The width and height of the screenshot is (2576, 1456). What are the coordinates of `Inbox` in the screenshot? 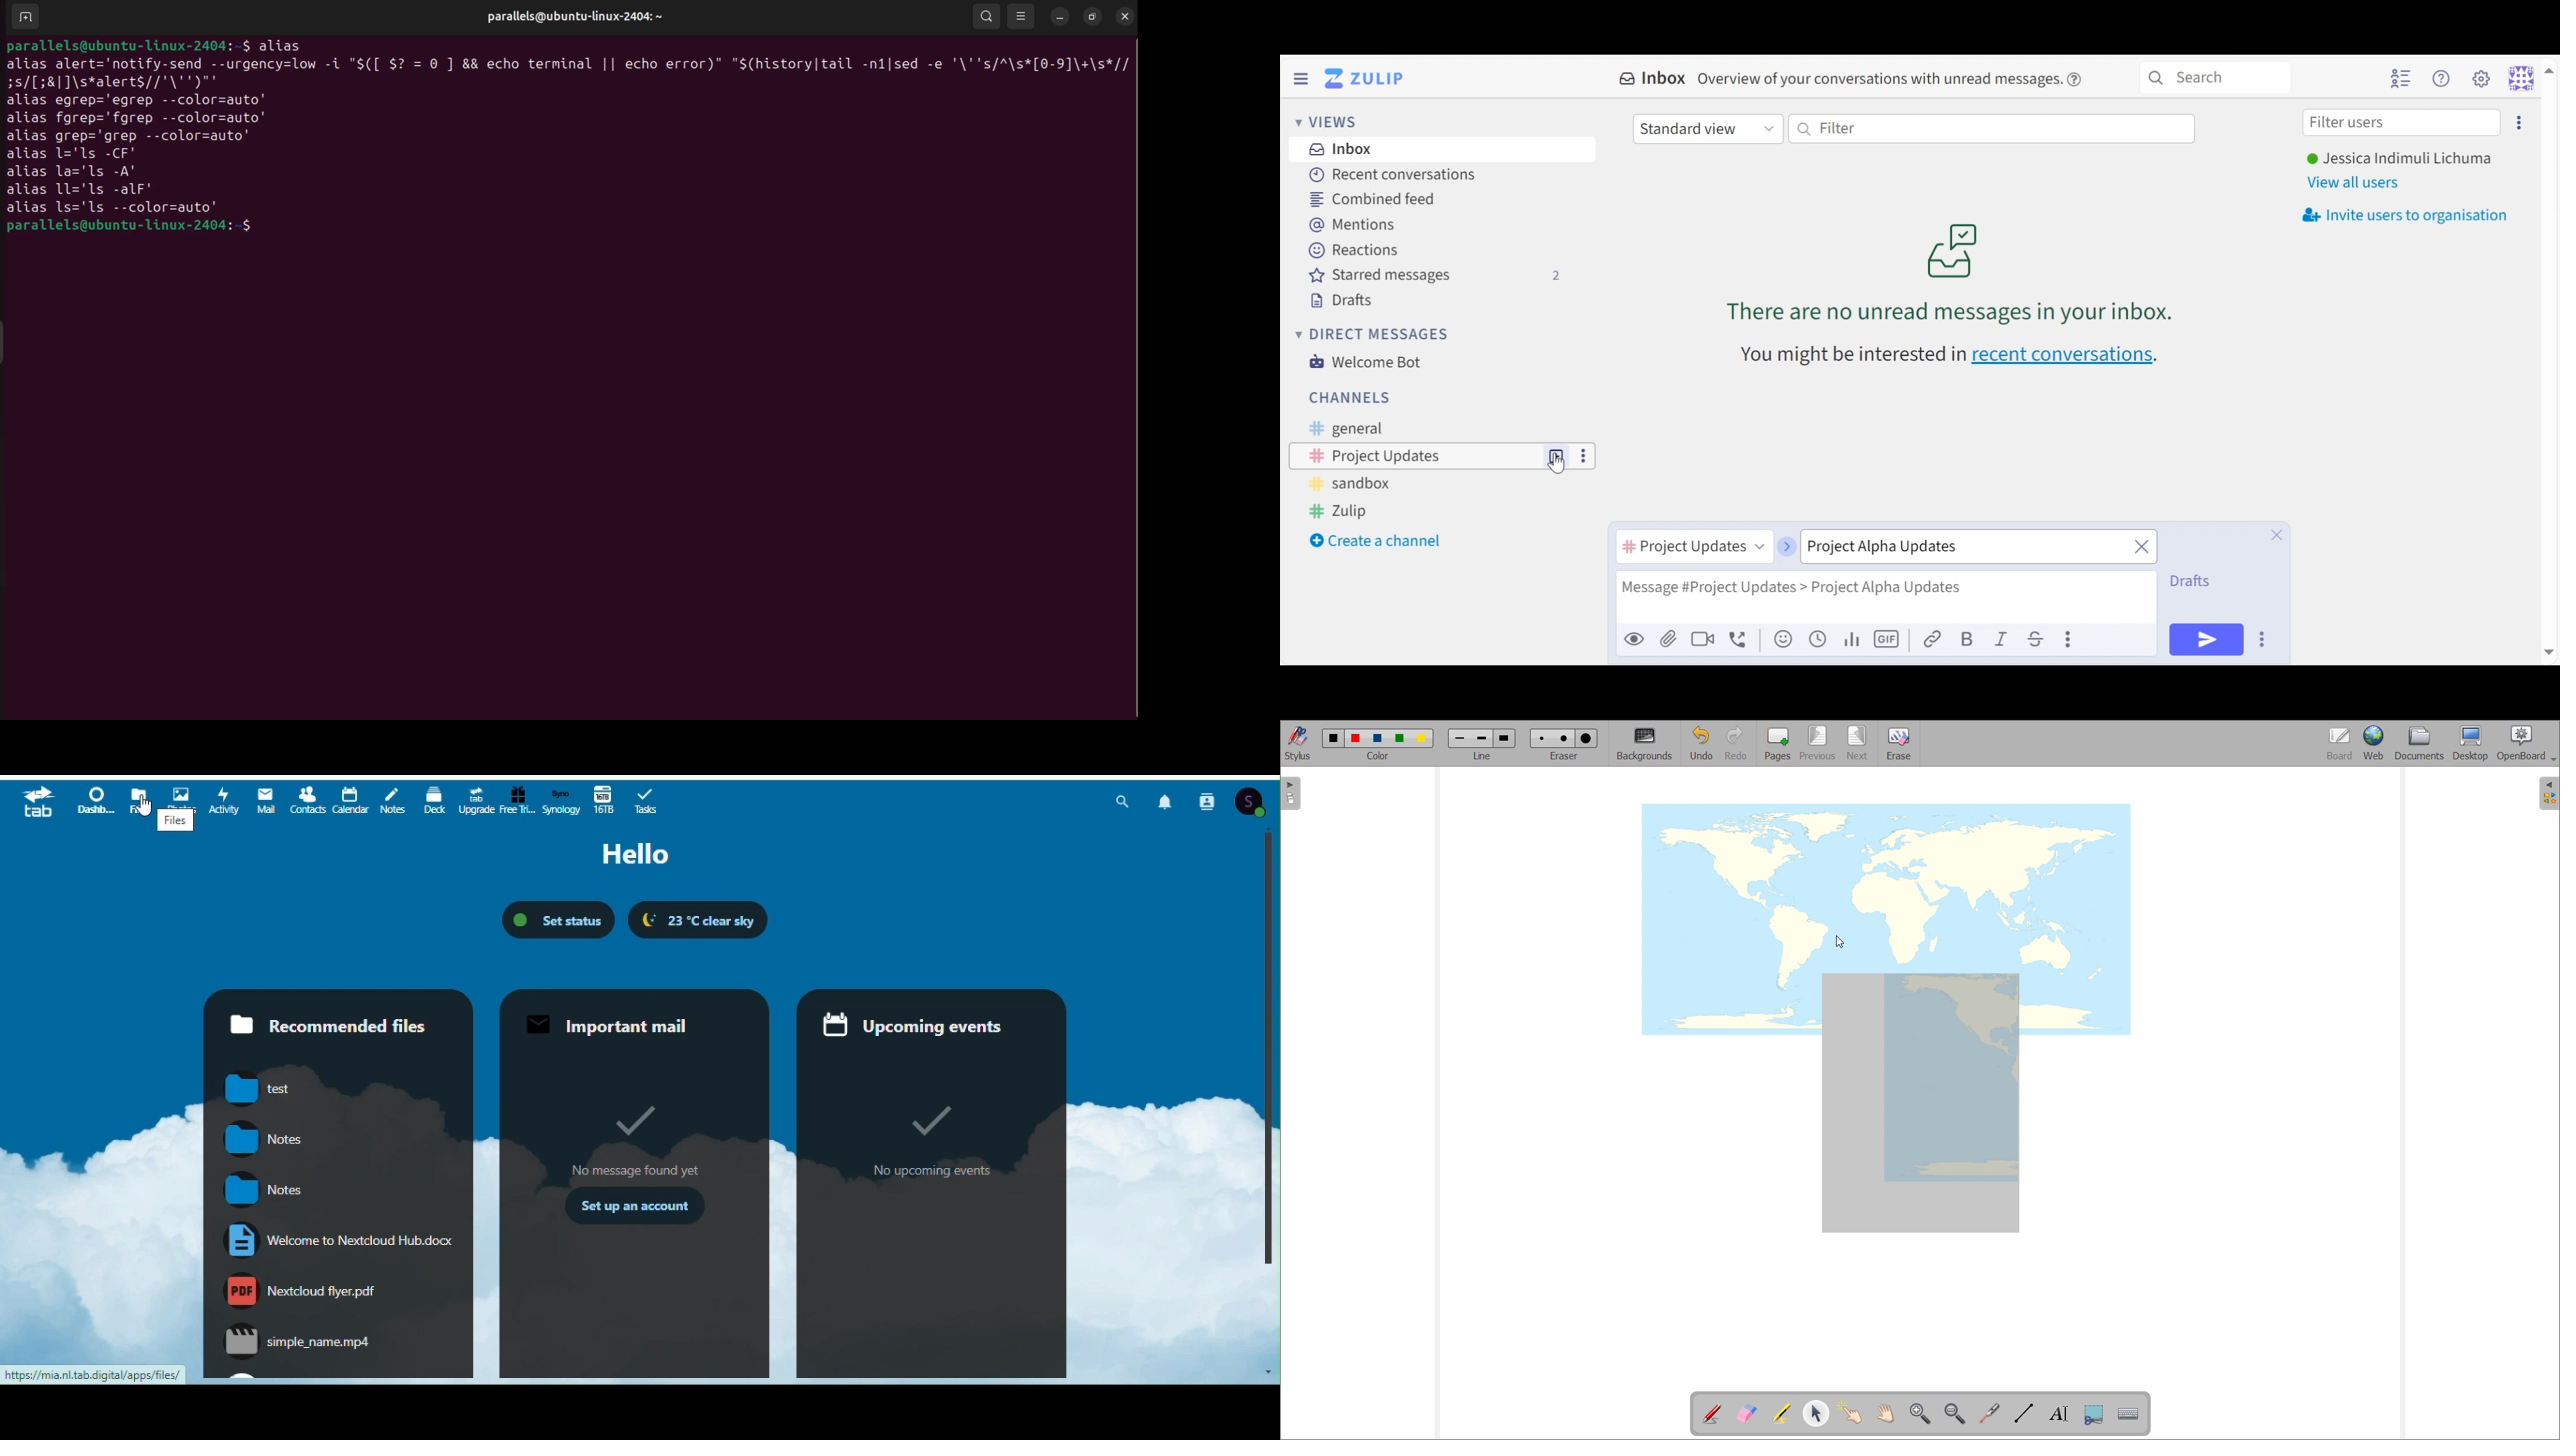 It's located at (1342, 150).